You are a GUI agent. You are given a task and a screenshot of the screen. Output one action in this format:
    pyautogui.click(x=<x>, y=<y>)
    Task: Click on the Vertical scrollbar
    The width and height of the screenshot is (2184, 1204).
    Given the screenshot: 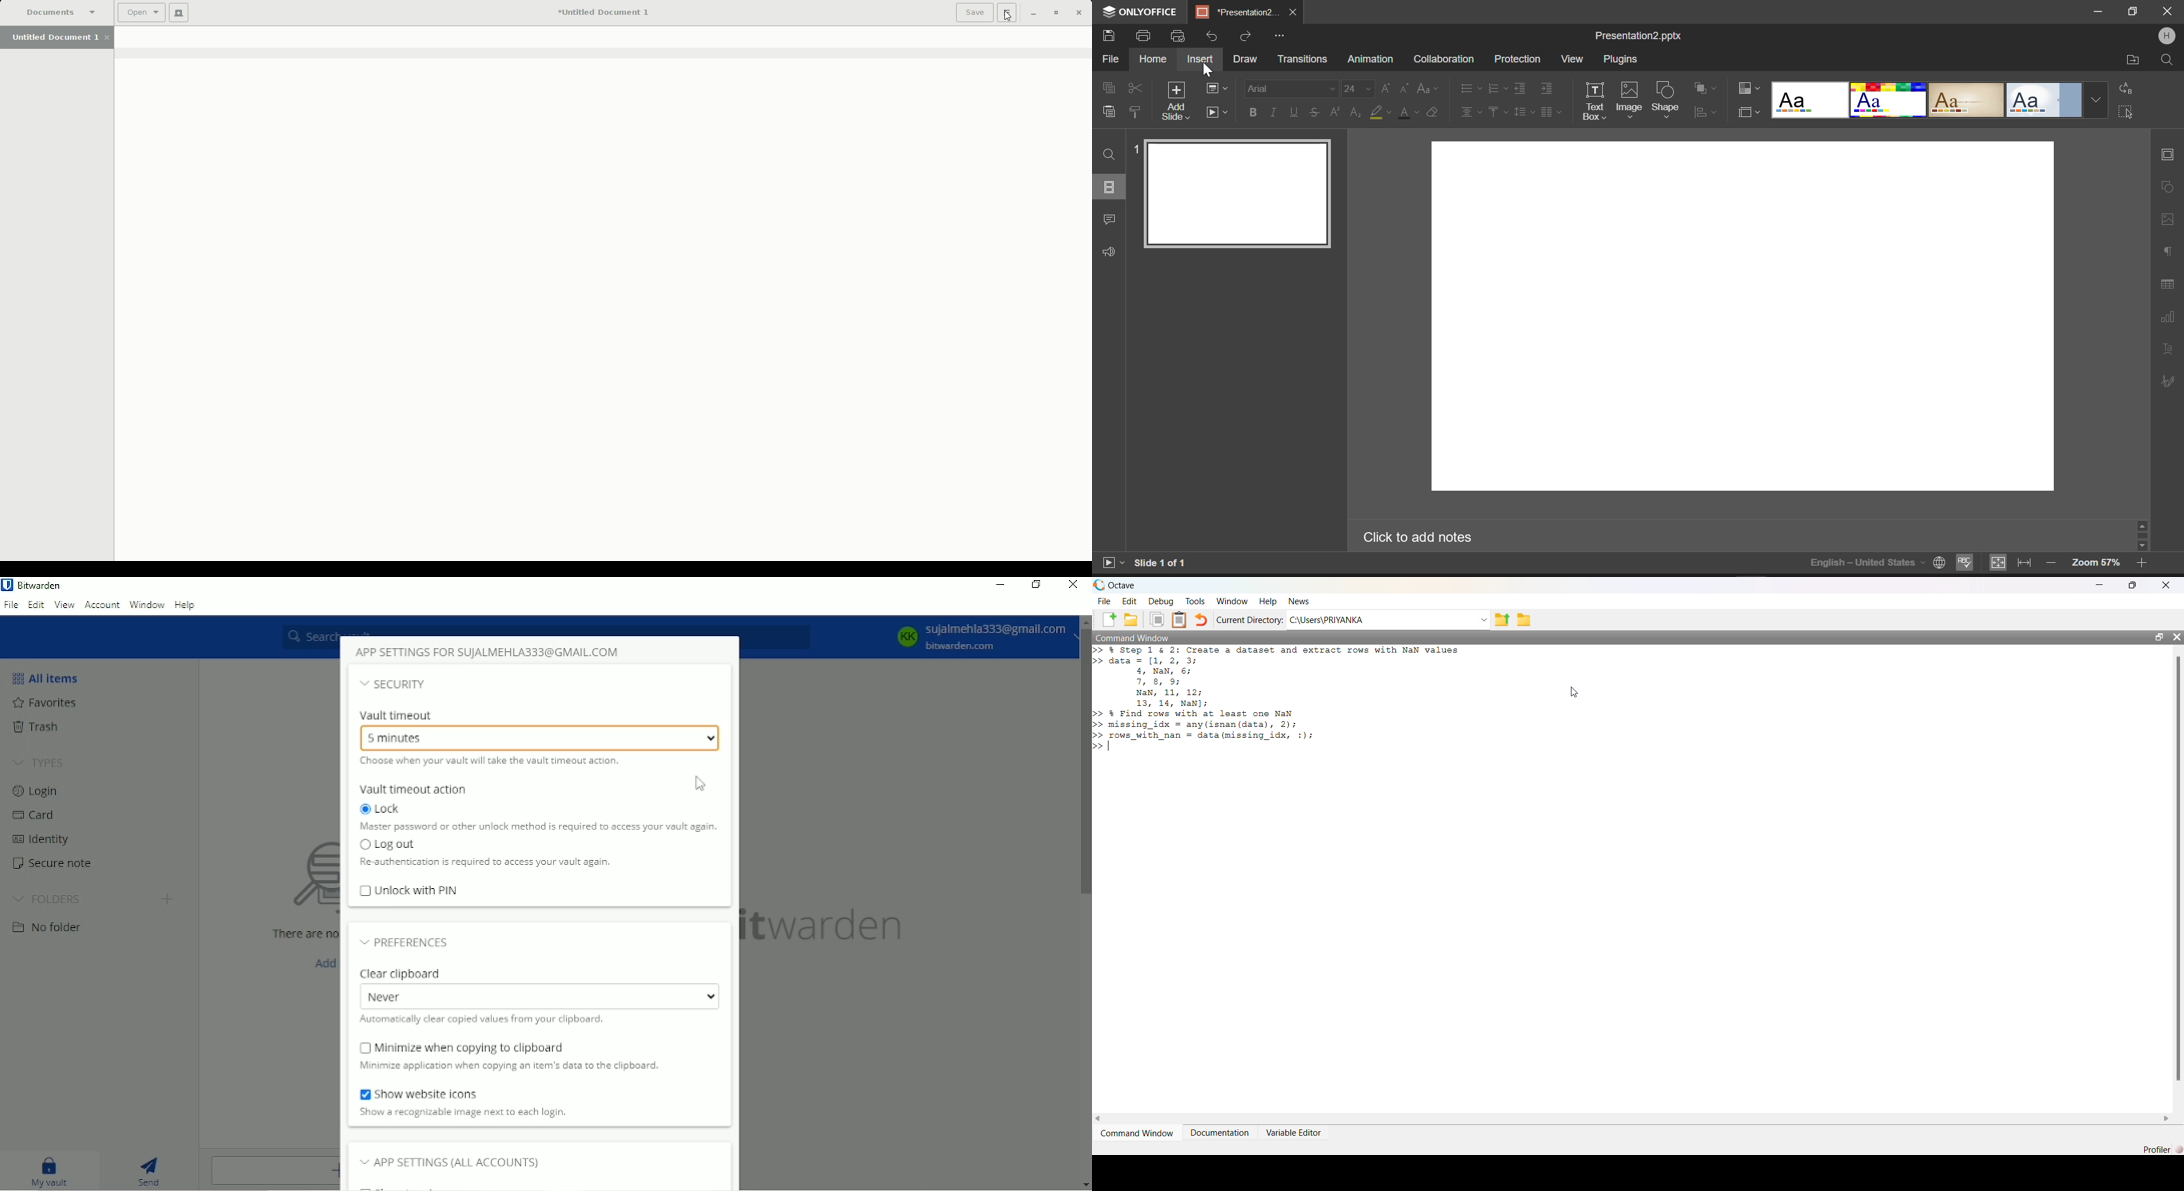 What is the action you would take?
    pyautogui.click(x=1085, y=762)
    